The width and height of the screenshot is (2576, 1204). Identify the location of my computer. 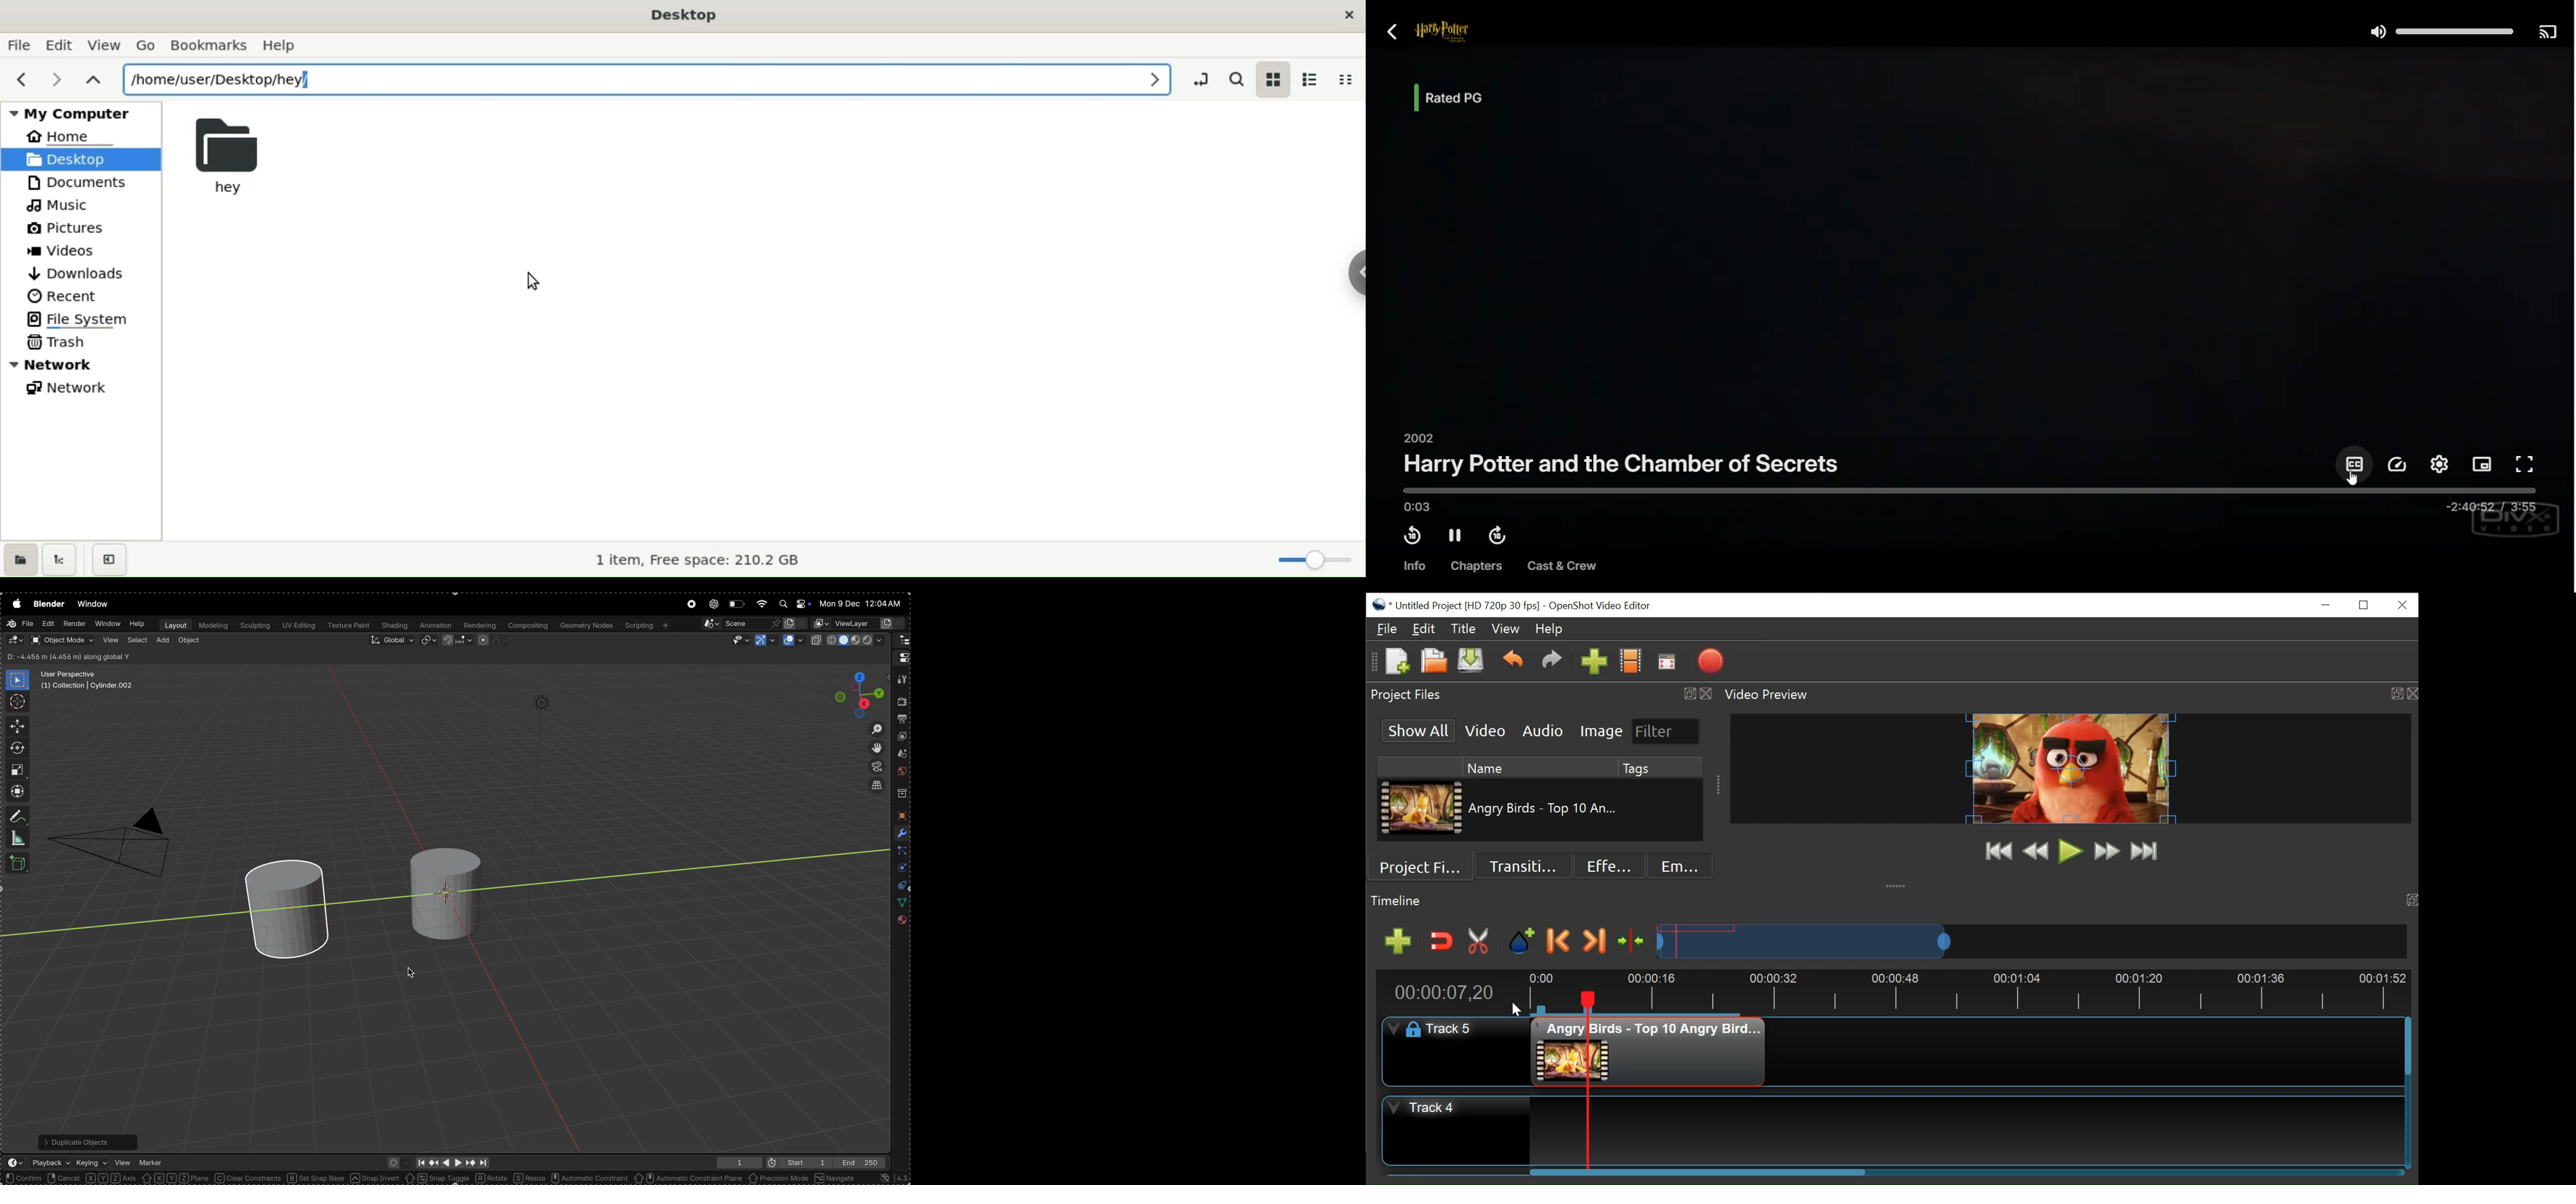
(80, 112).